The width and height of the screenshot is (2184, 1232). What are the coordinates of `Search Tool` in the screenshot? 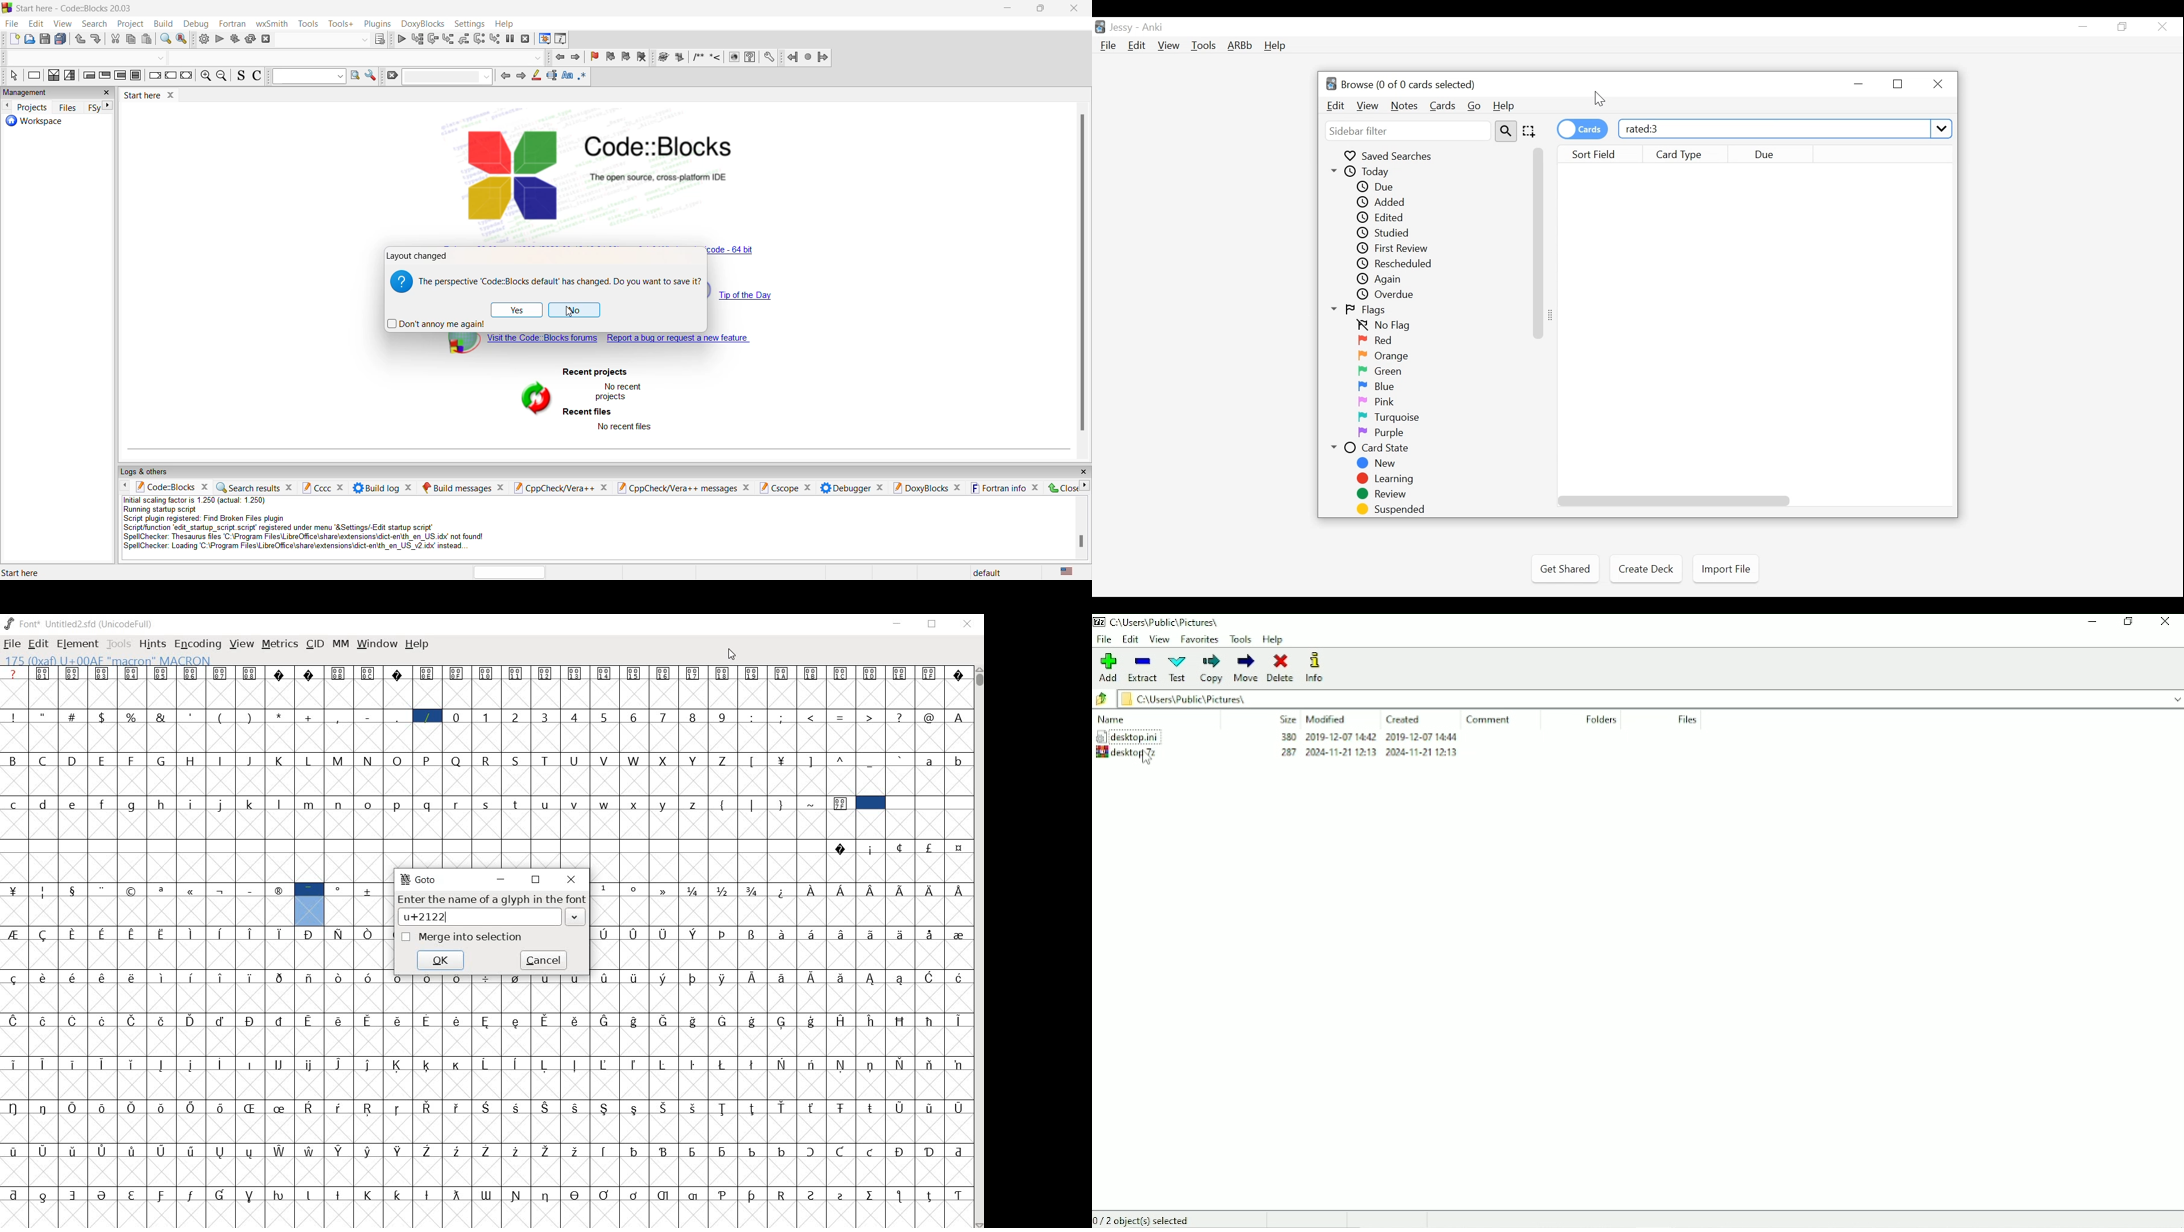 It's located at (1507, 131).